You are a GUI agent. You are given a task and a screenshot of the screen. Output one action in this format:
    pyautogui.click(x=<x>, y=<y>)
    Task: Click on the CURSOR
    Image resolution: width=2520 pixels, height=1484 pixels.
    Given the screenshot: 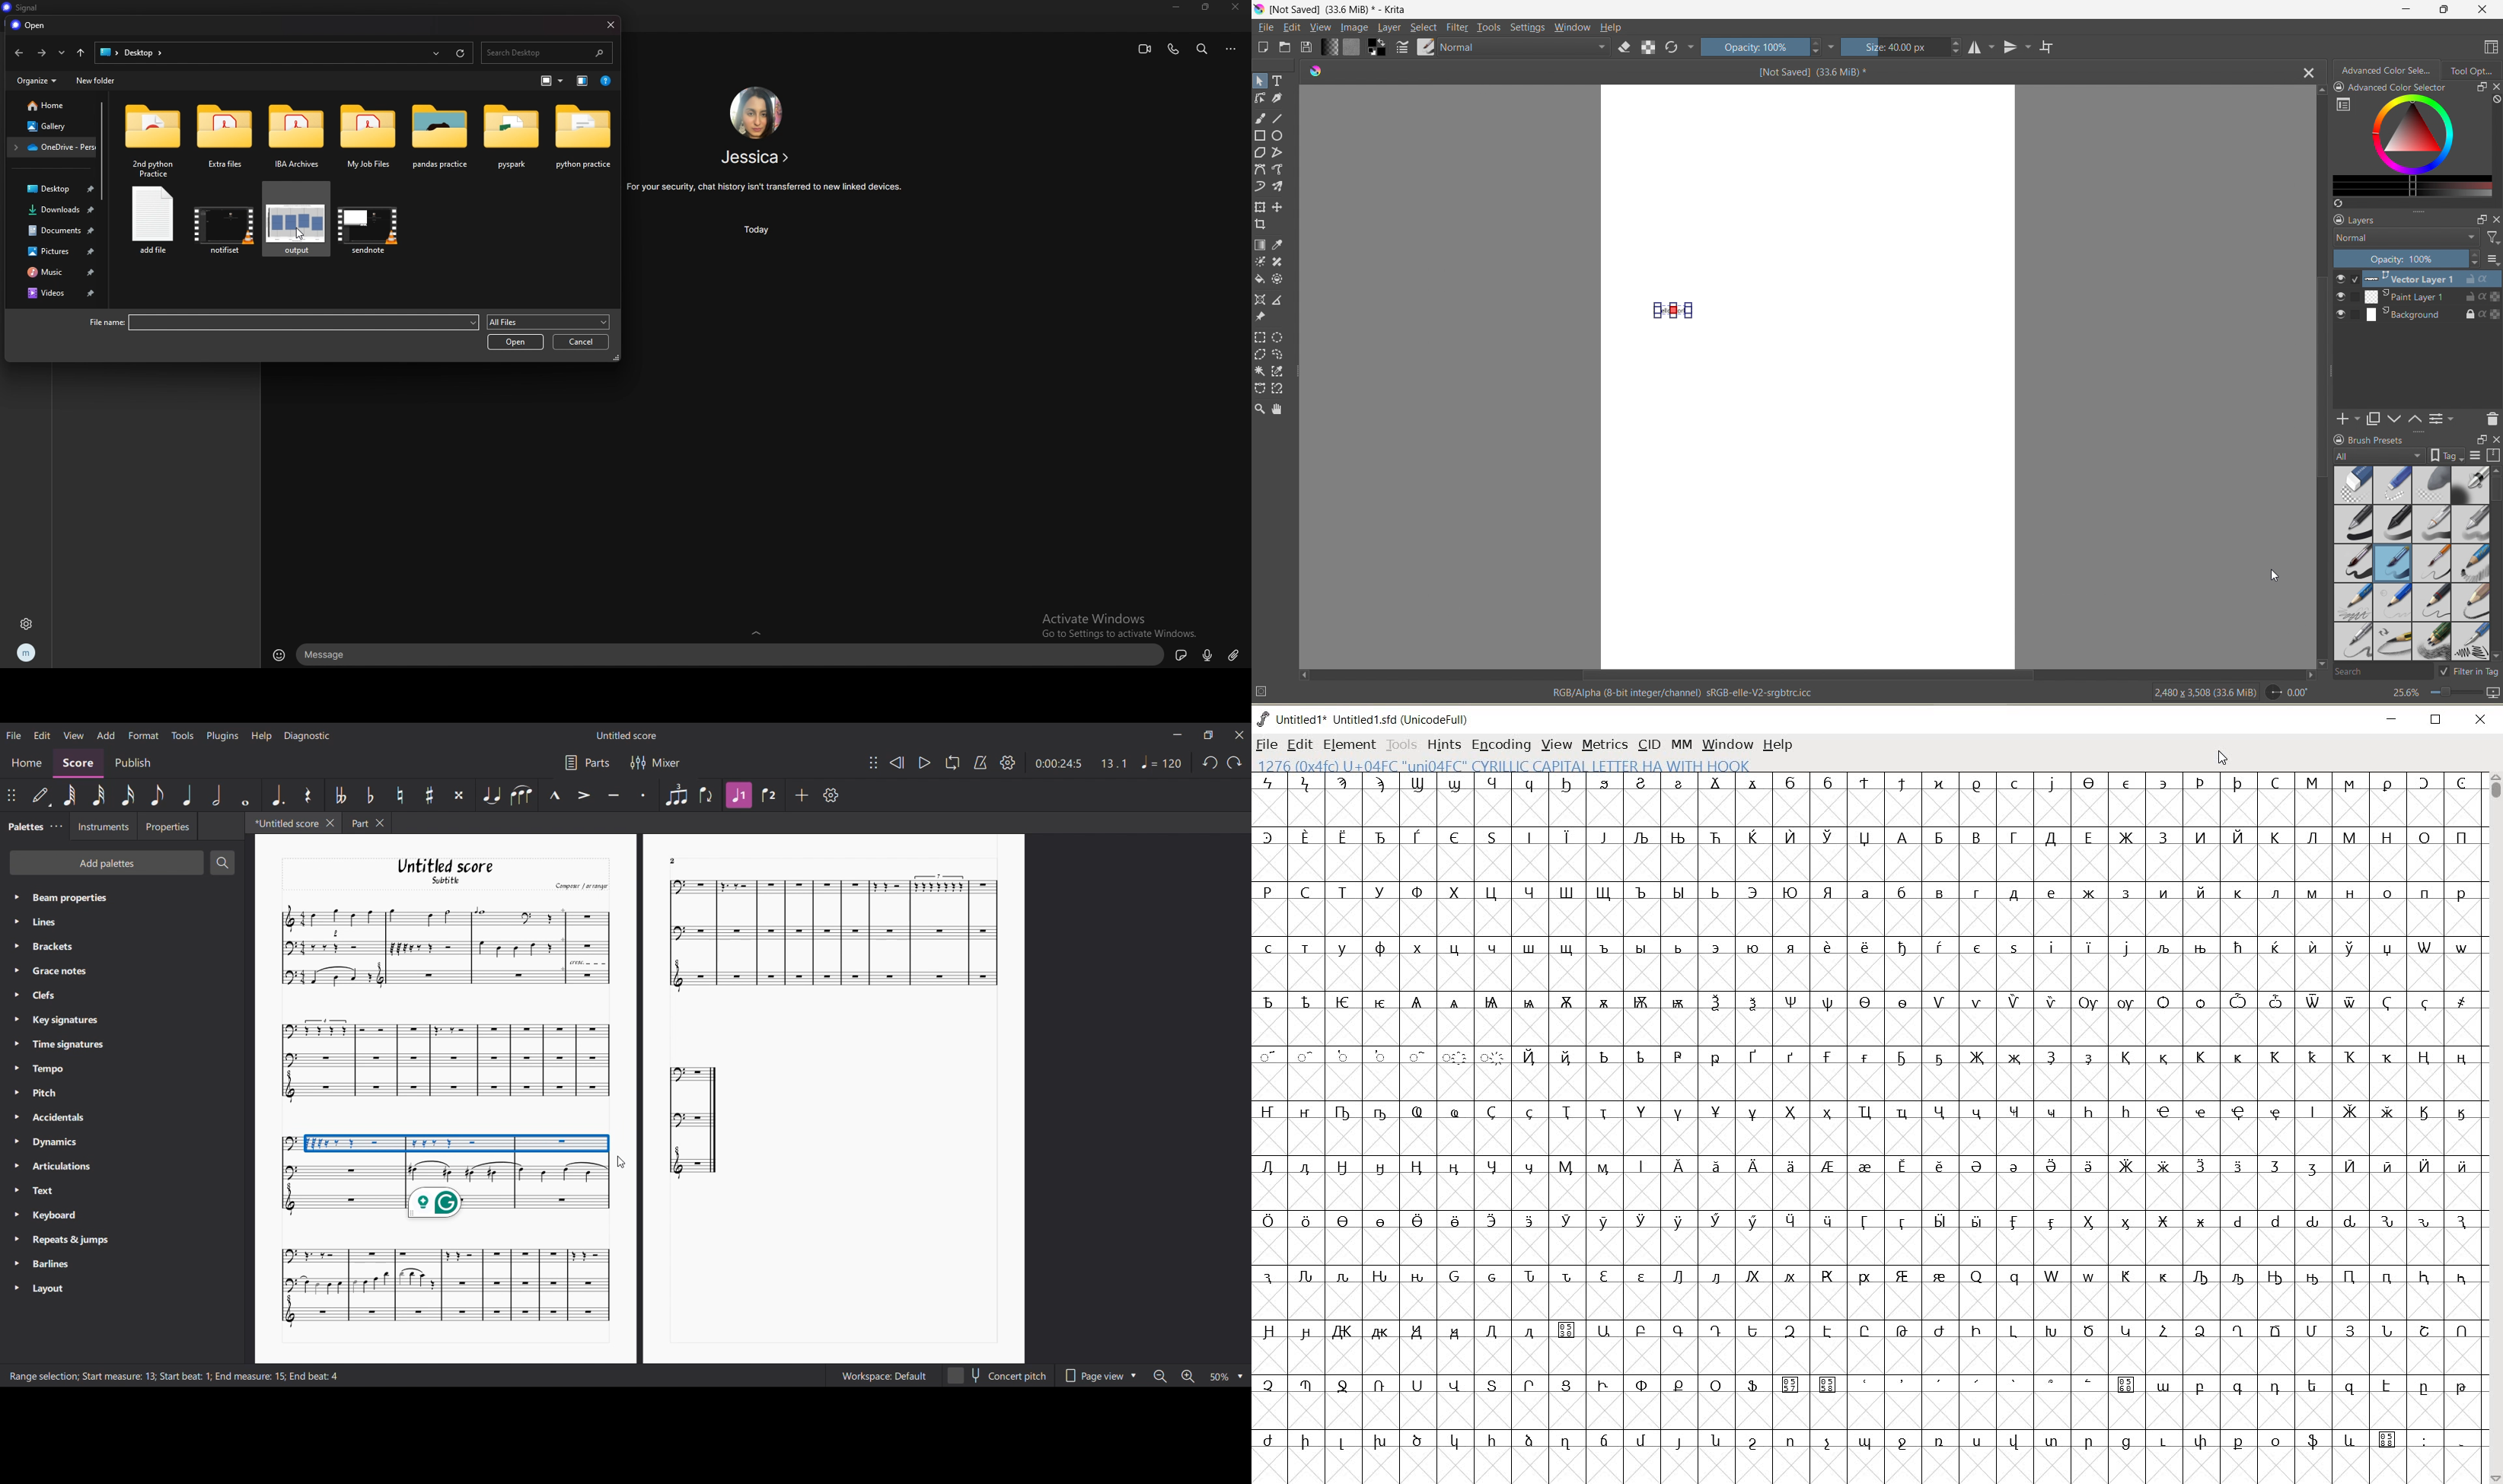 What is the action you would take?
    pyautogui.click(x=2224, y=757)
    